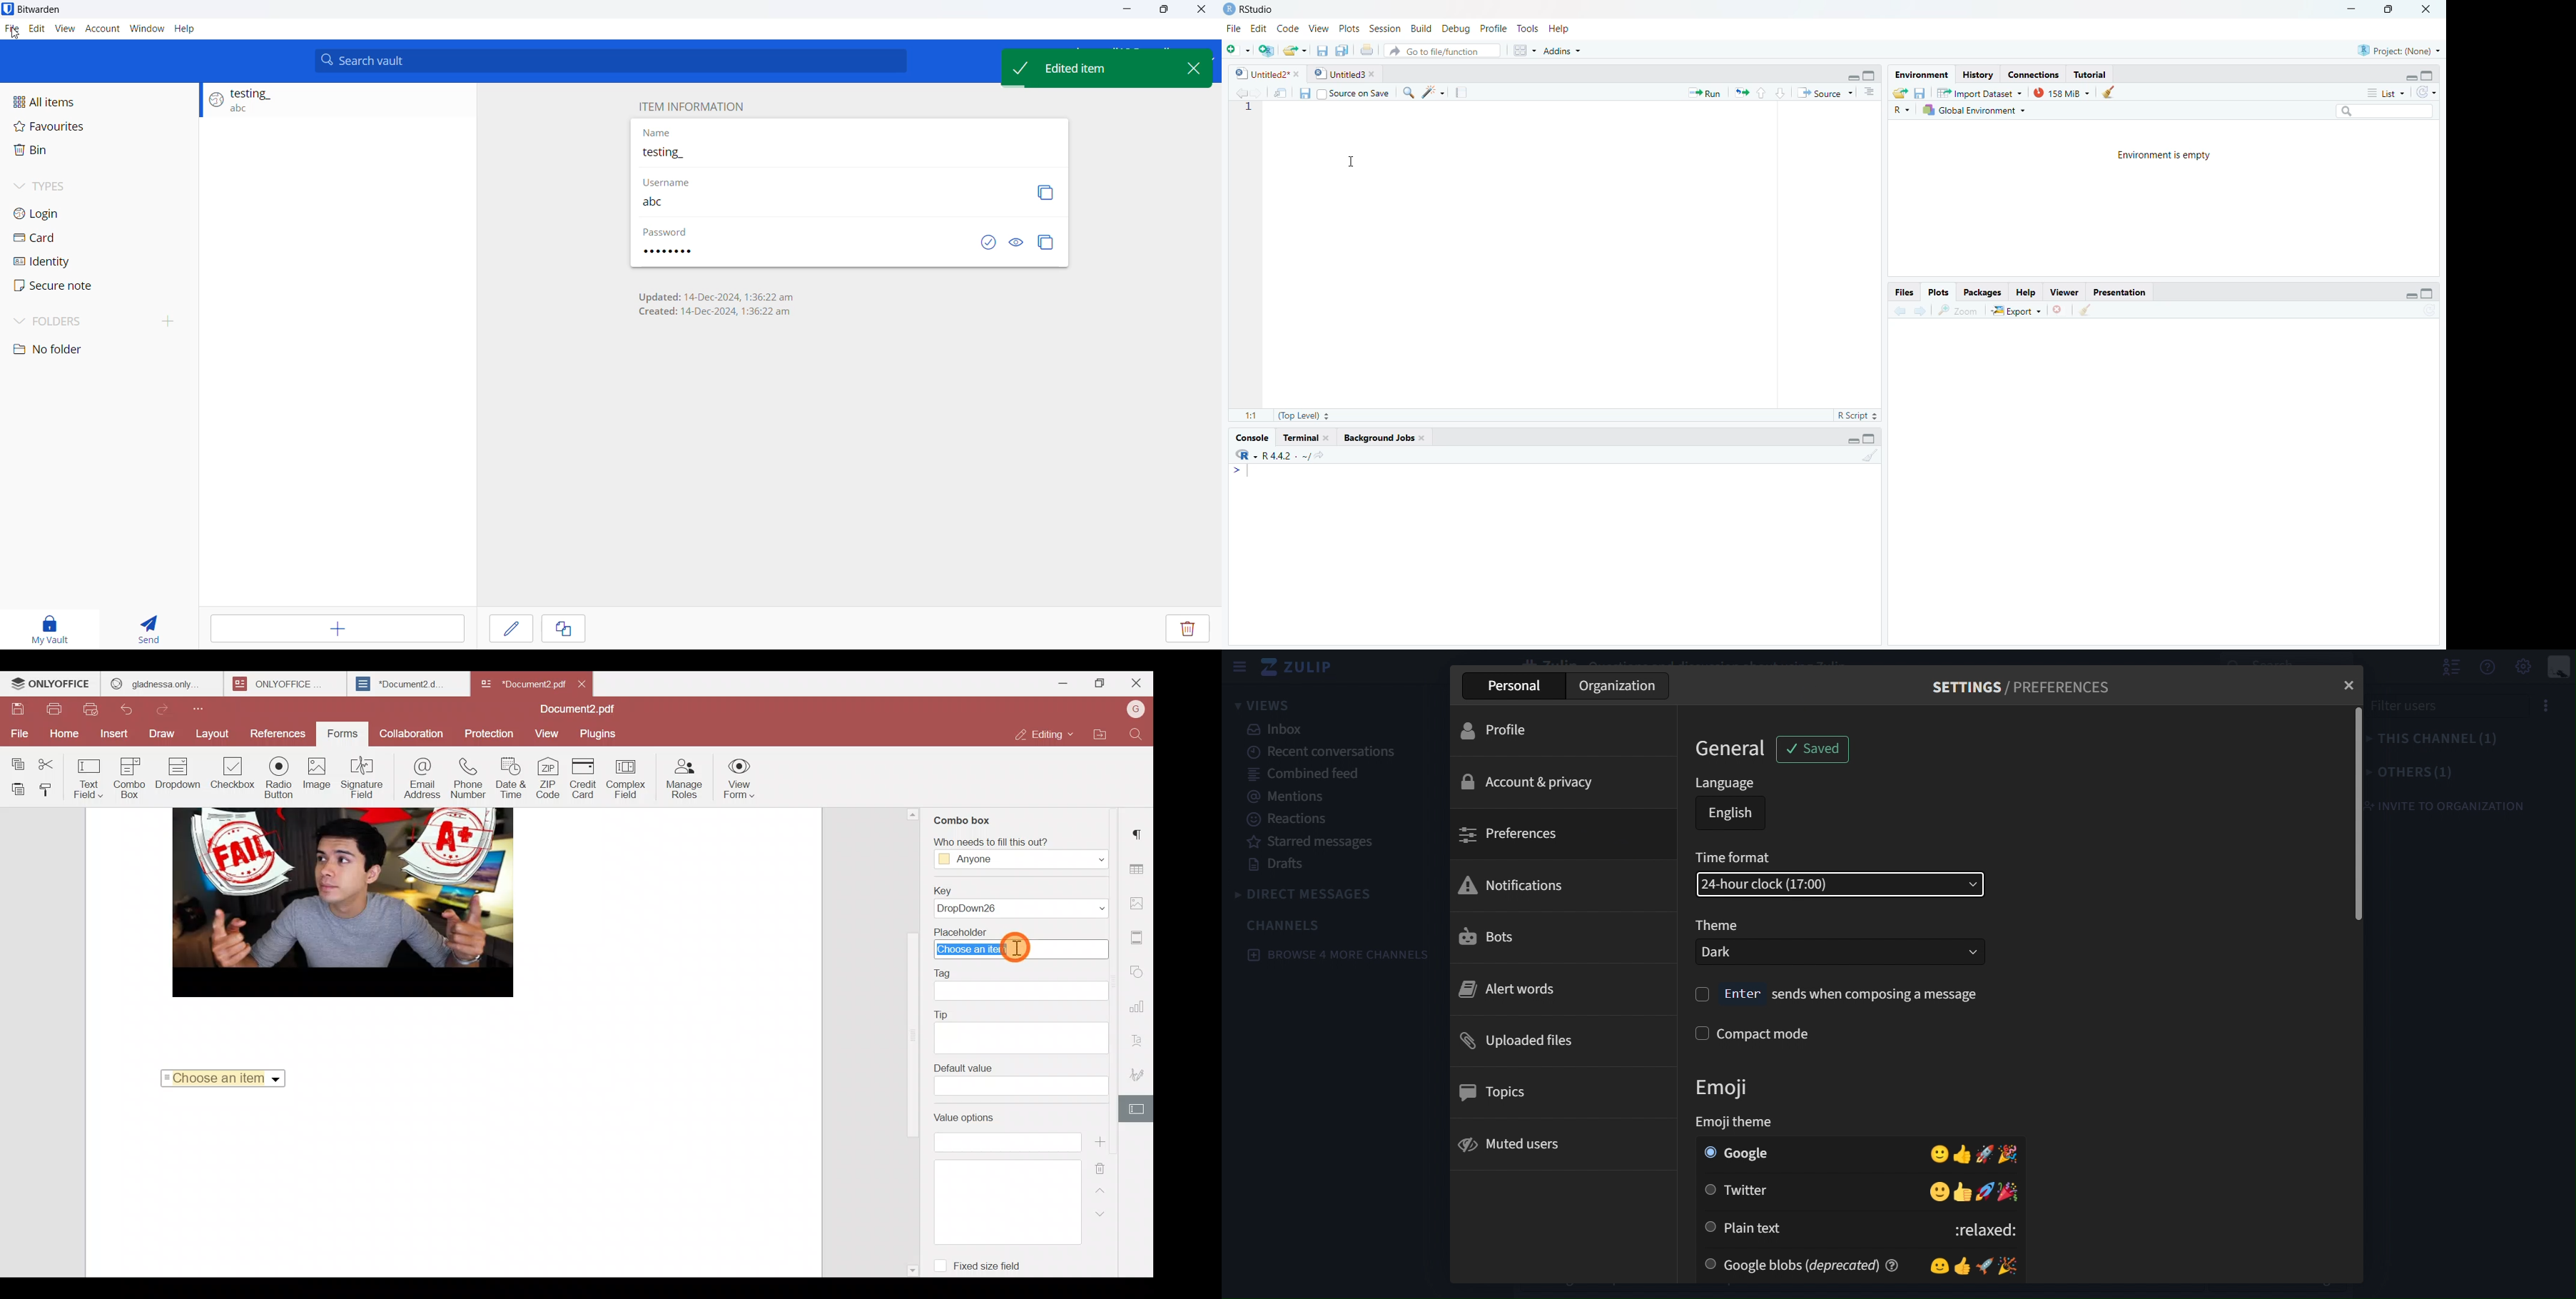  What do you see at coordinates (1872, 92) in the screenshot?
I see `Show document outline` at bounding box center [1872, 92].